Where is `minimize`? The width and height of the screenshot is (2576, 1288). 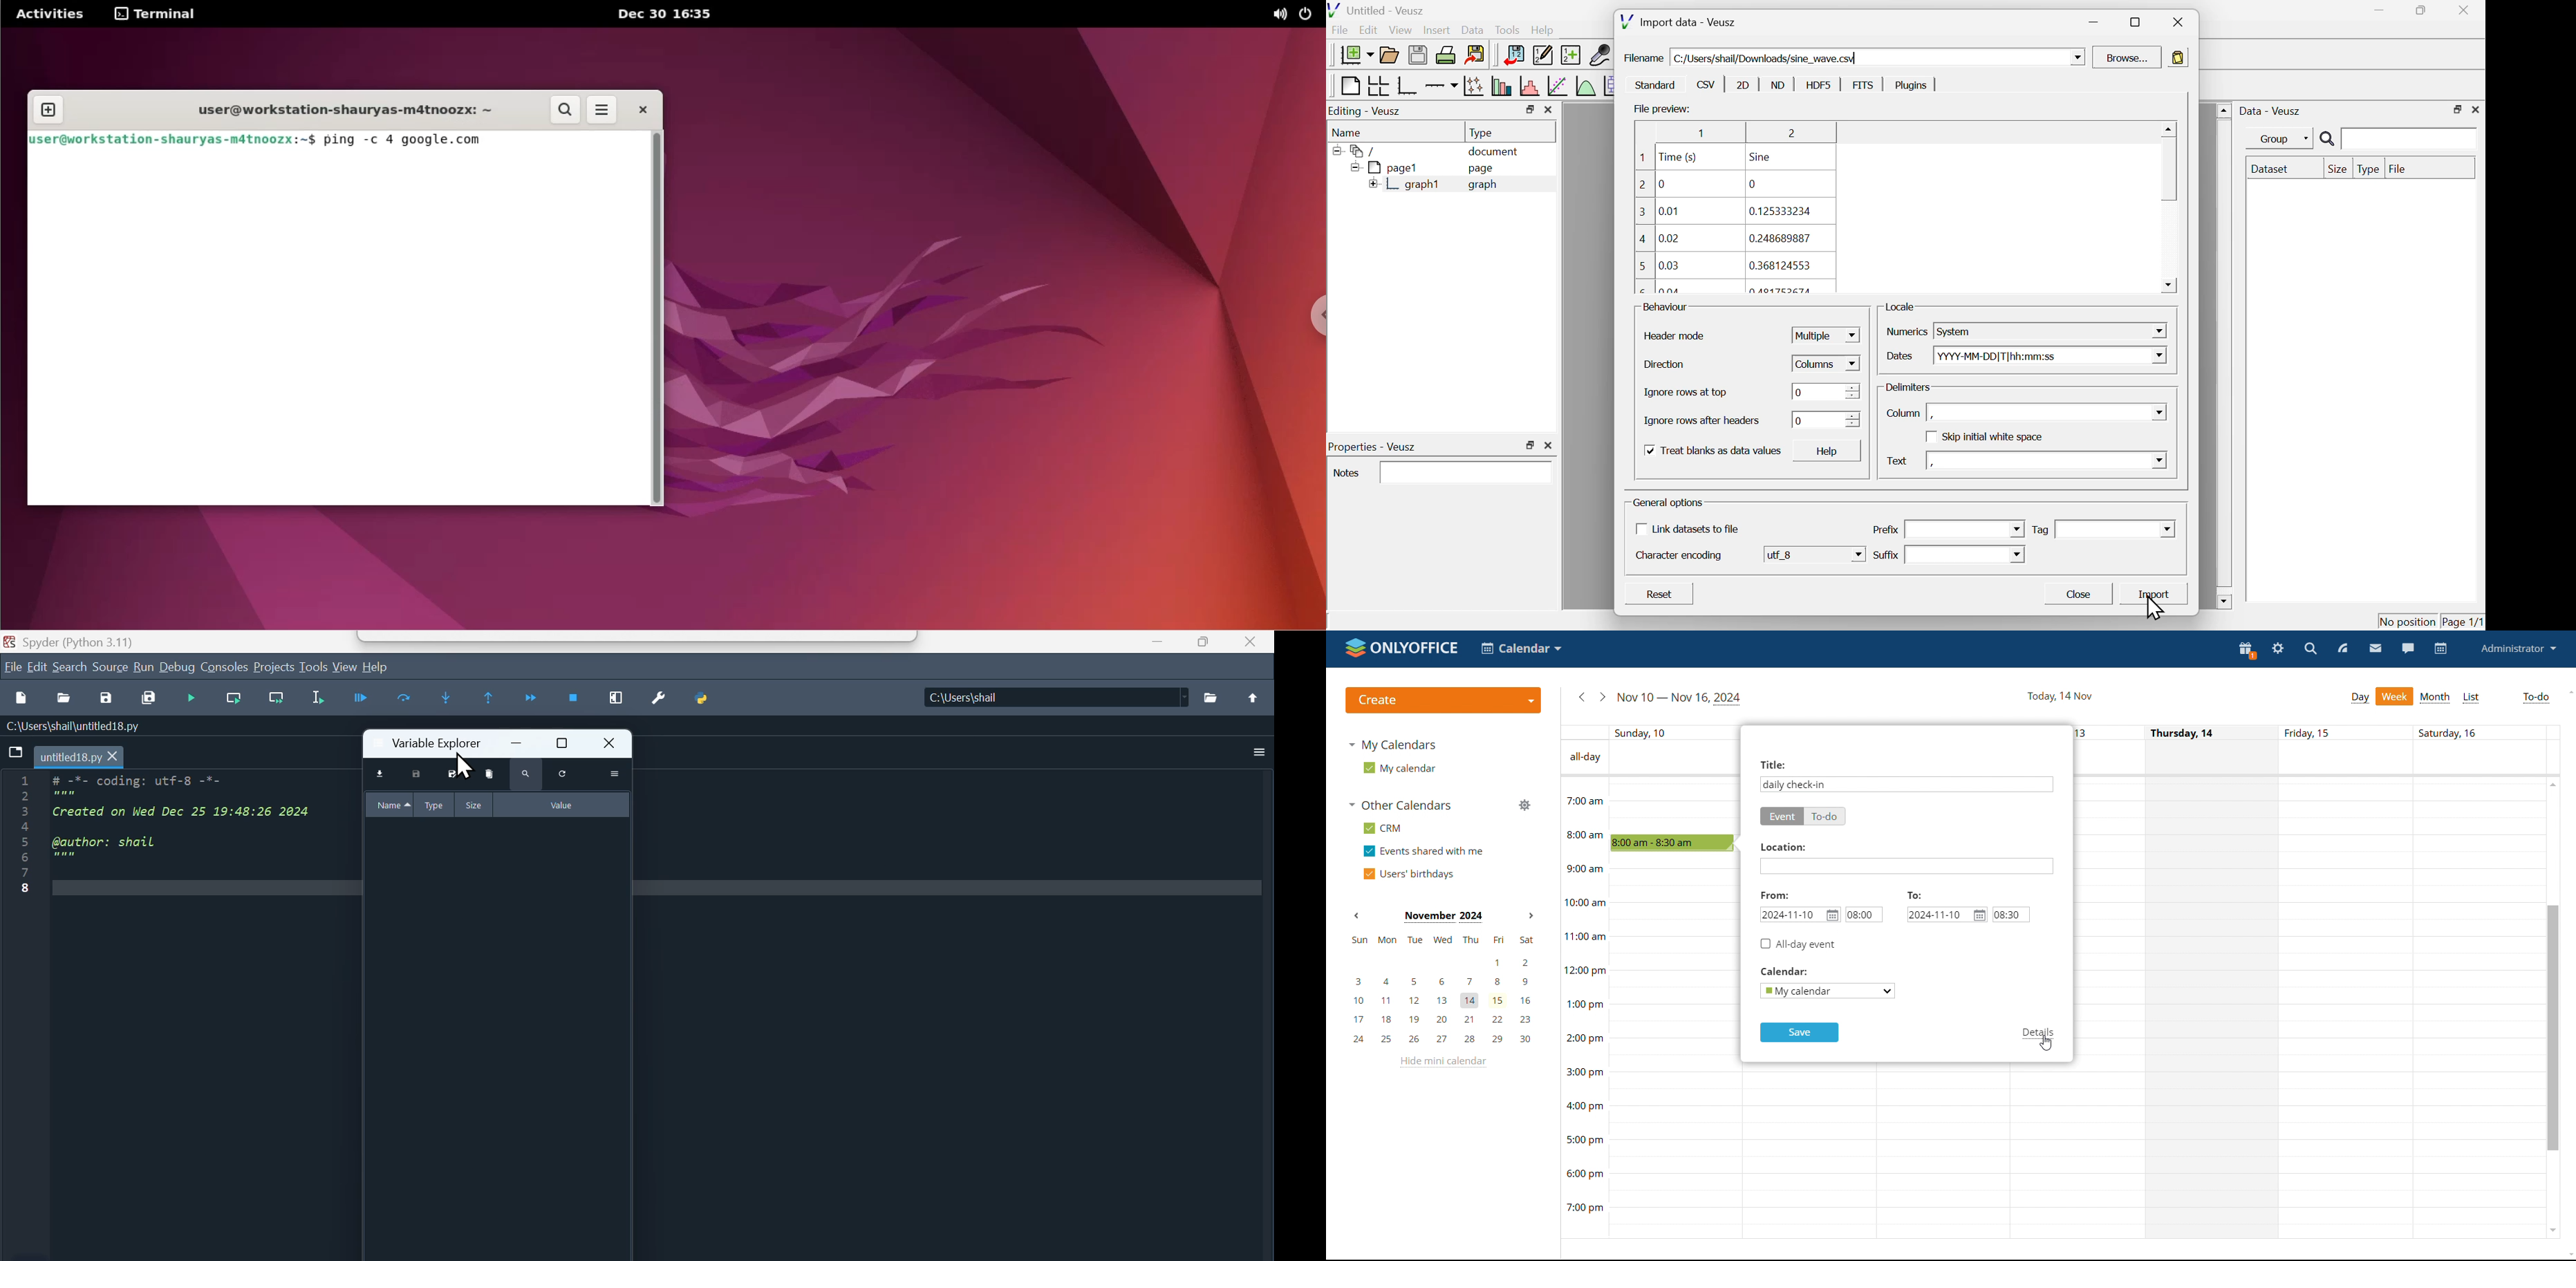 minimize is located at coordinates (516, 744).